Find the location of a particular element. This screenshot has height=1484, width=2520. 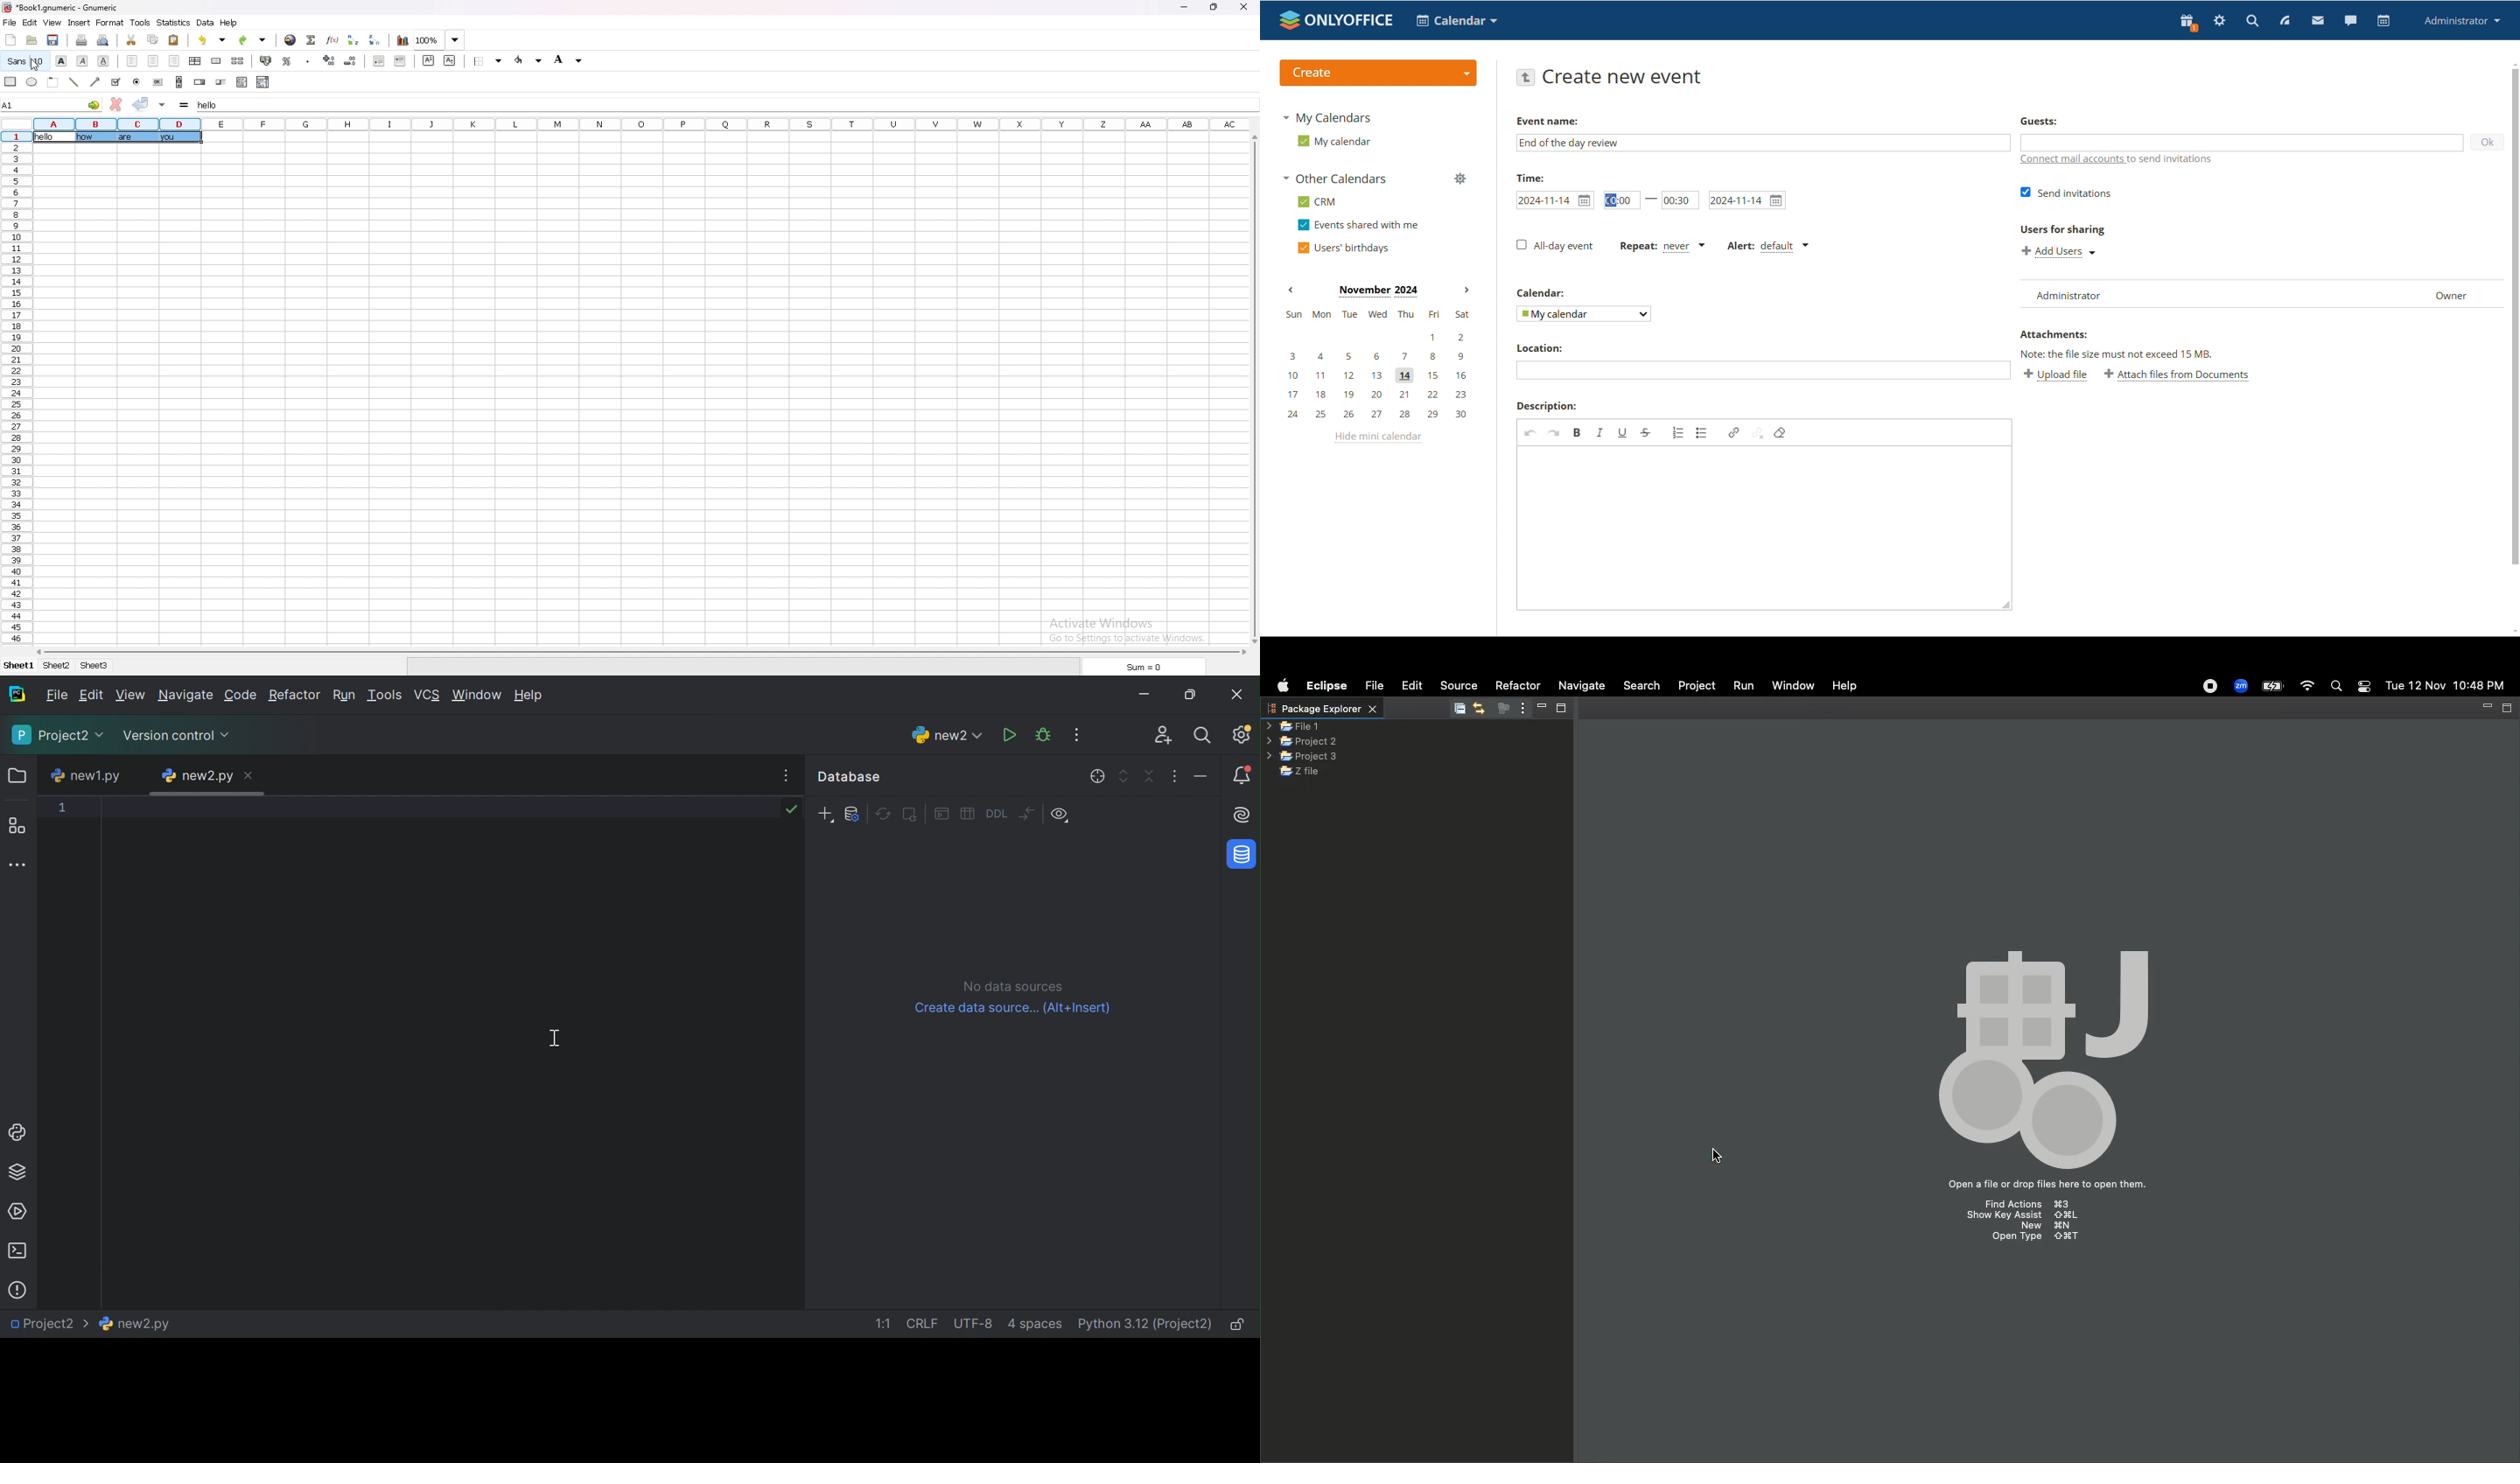

sort ascending is located at coordinates (354, 39).